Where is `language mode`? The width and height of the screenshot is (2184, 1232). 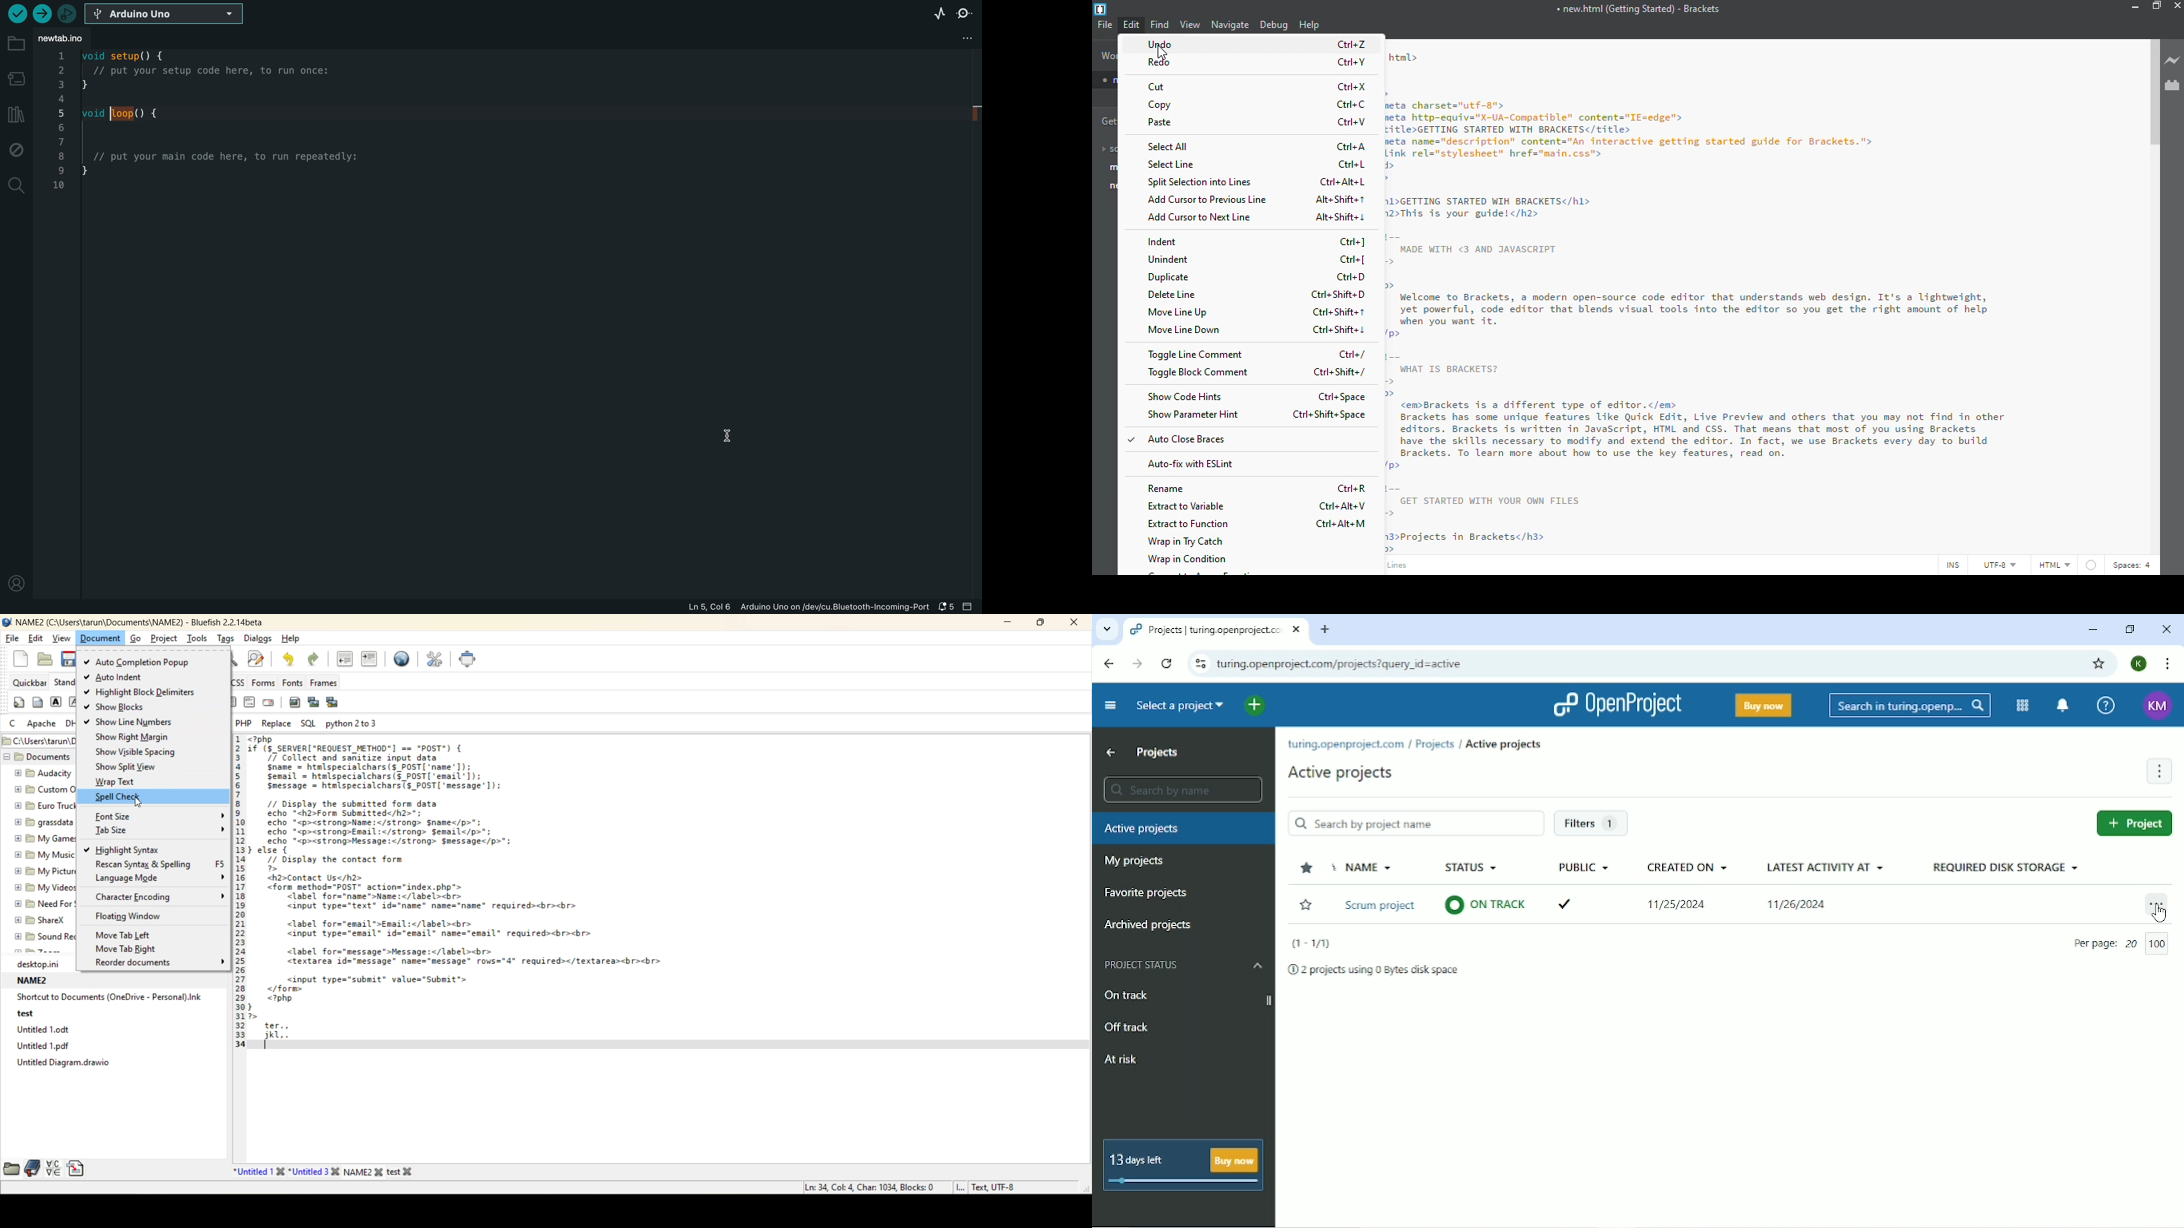
language mode is located at coordinates (159, 877).